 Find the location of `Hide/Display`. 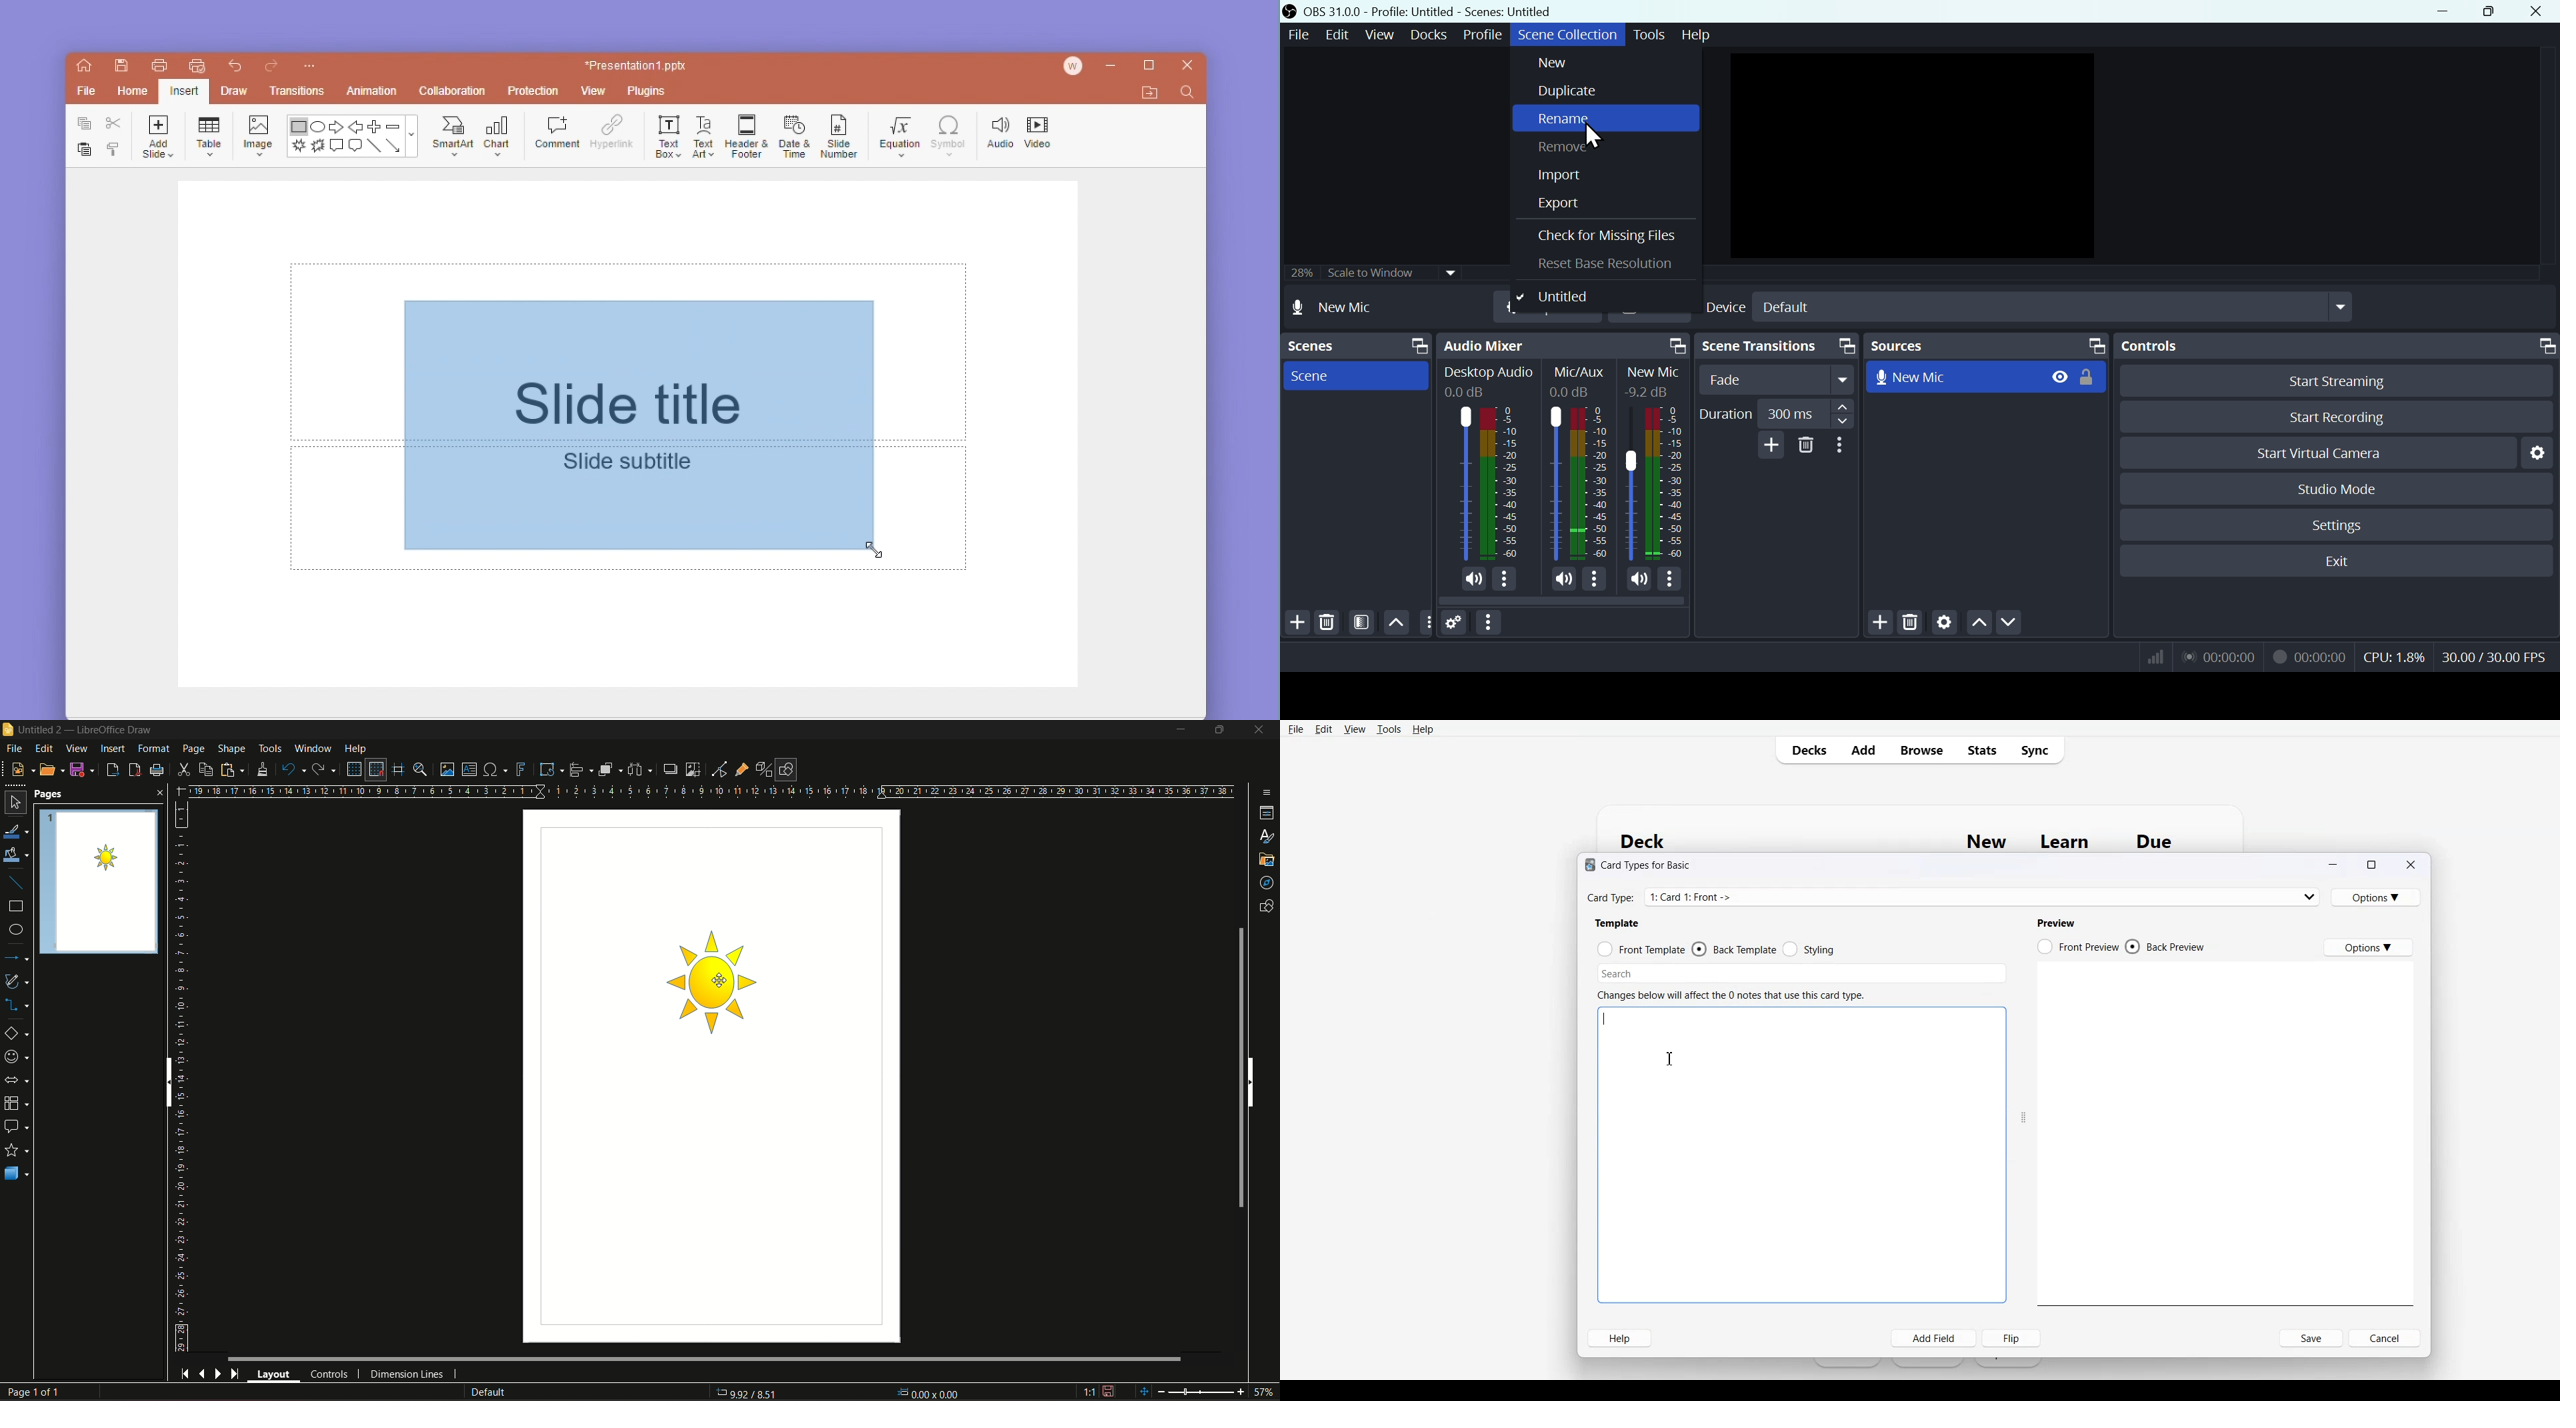

Hide/Display is located at coordinates (2060, 377).